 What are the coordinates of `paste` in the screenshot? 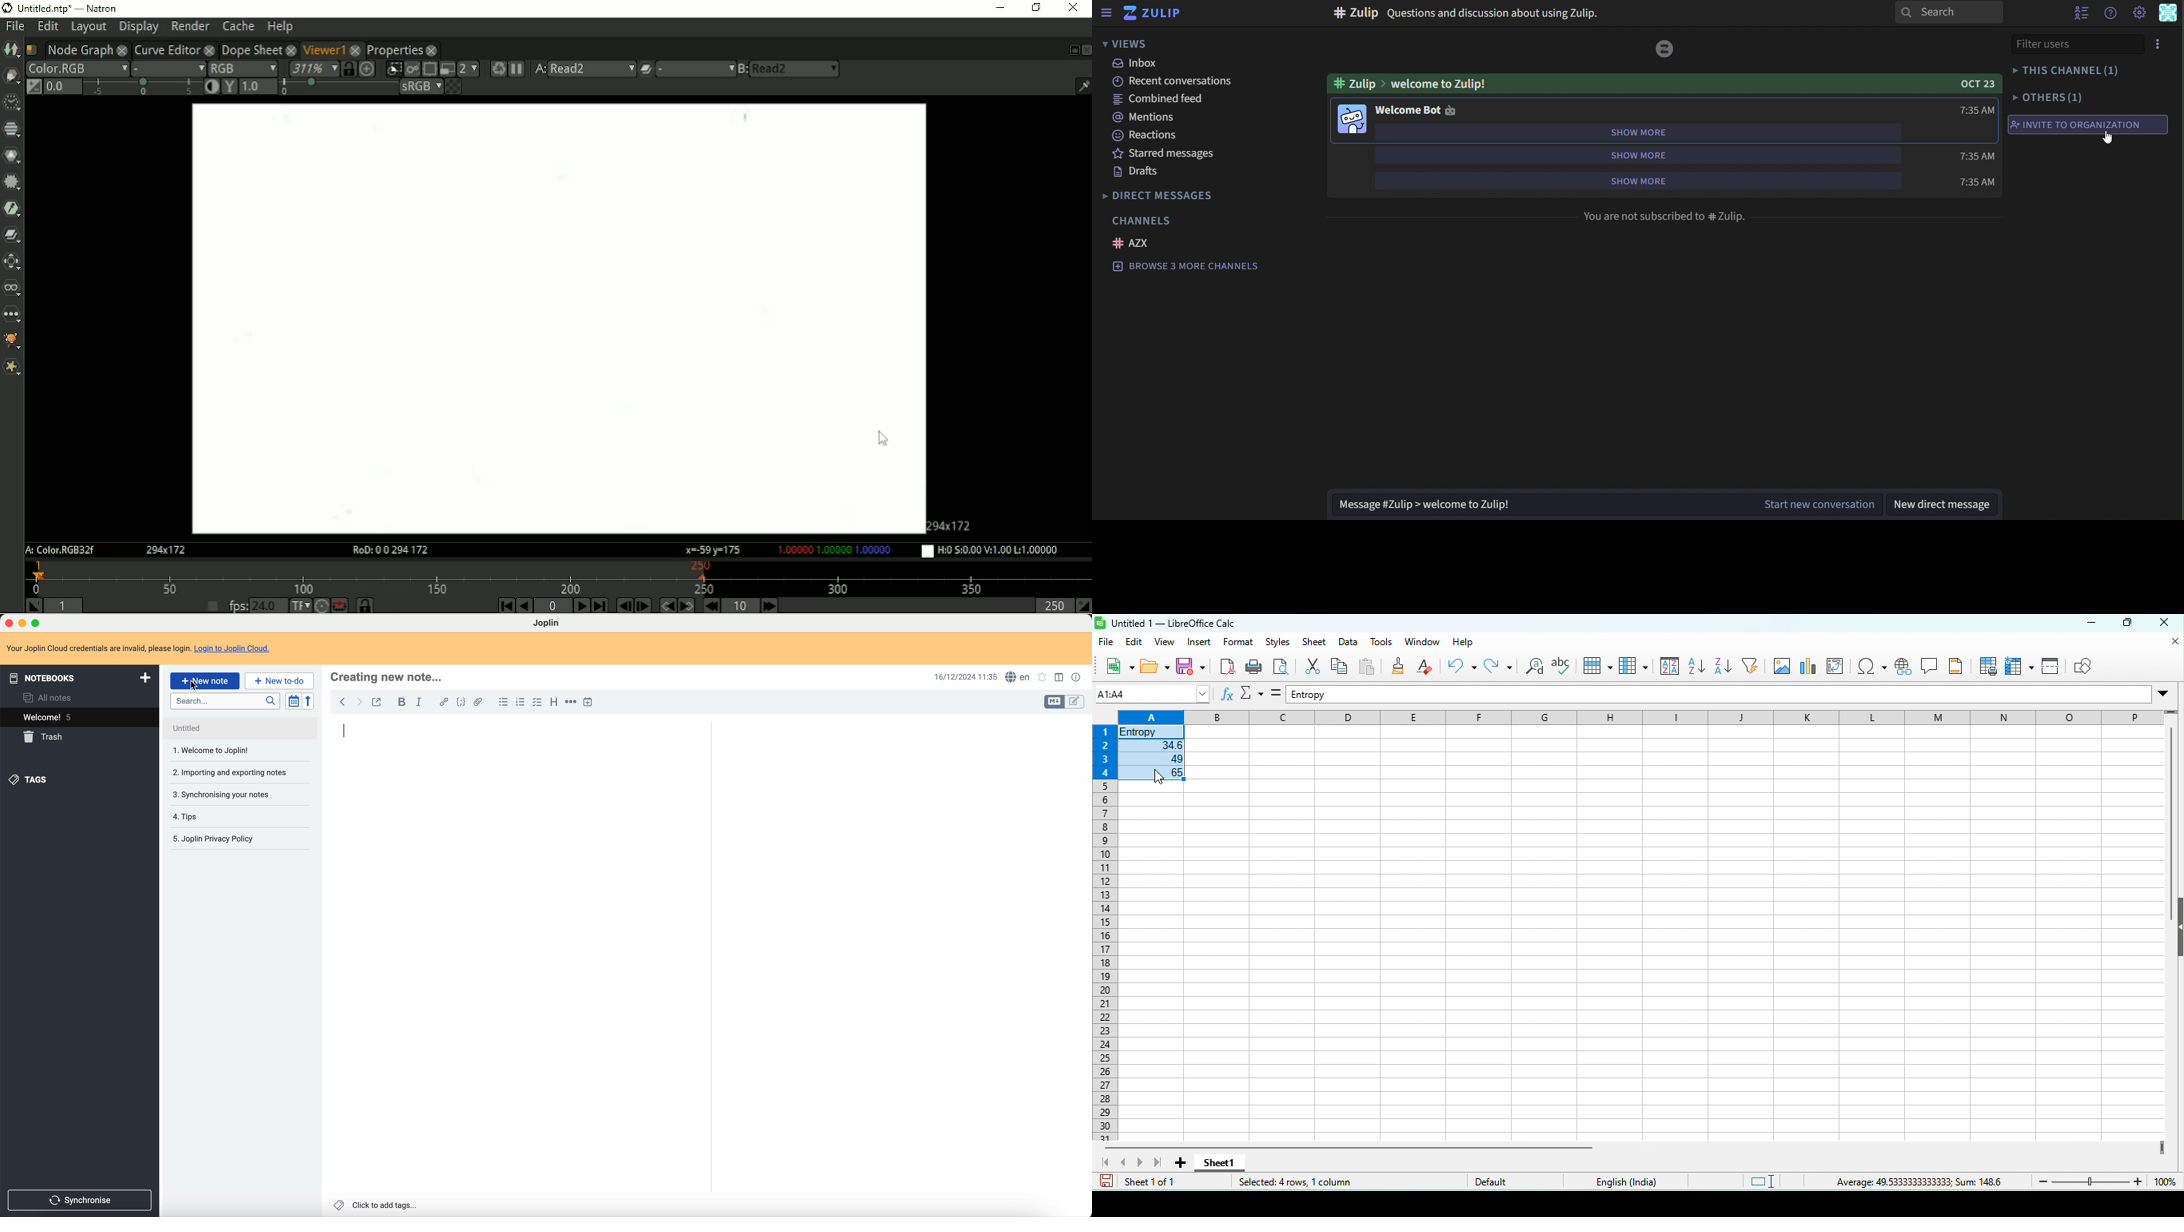 It's located at (1368, 668).